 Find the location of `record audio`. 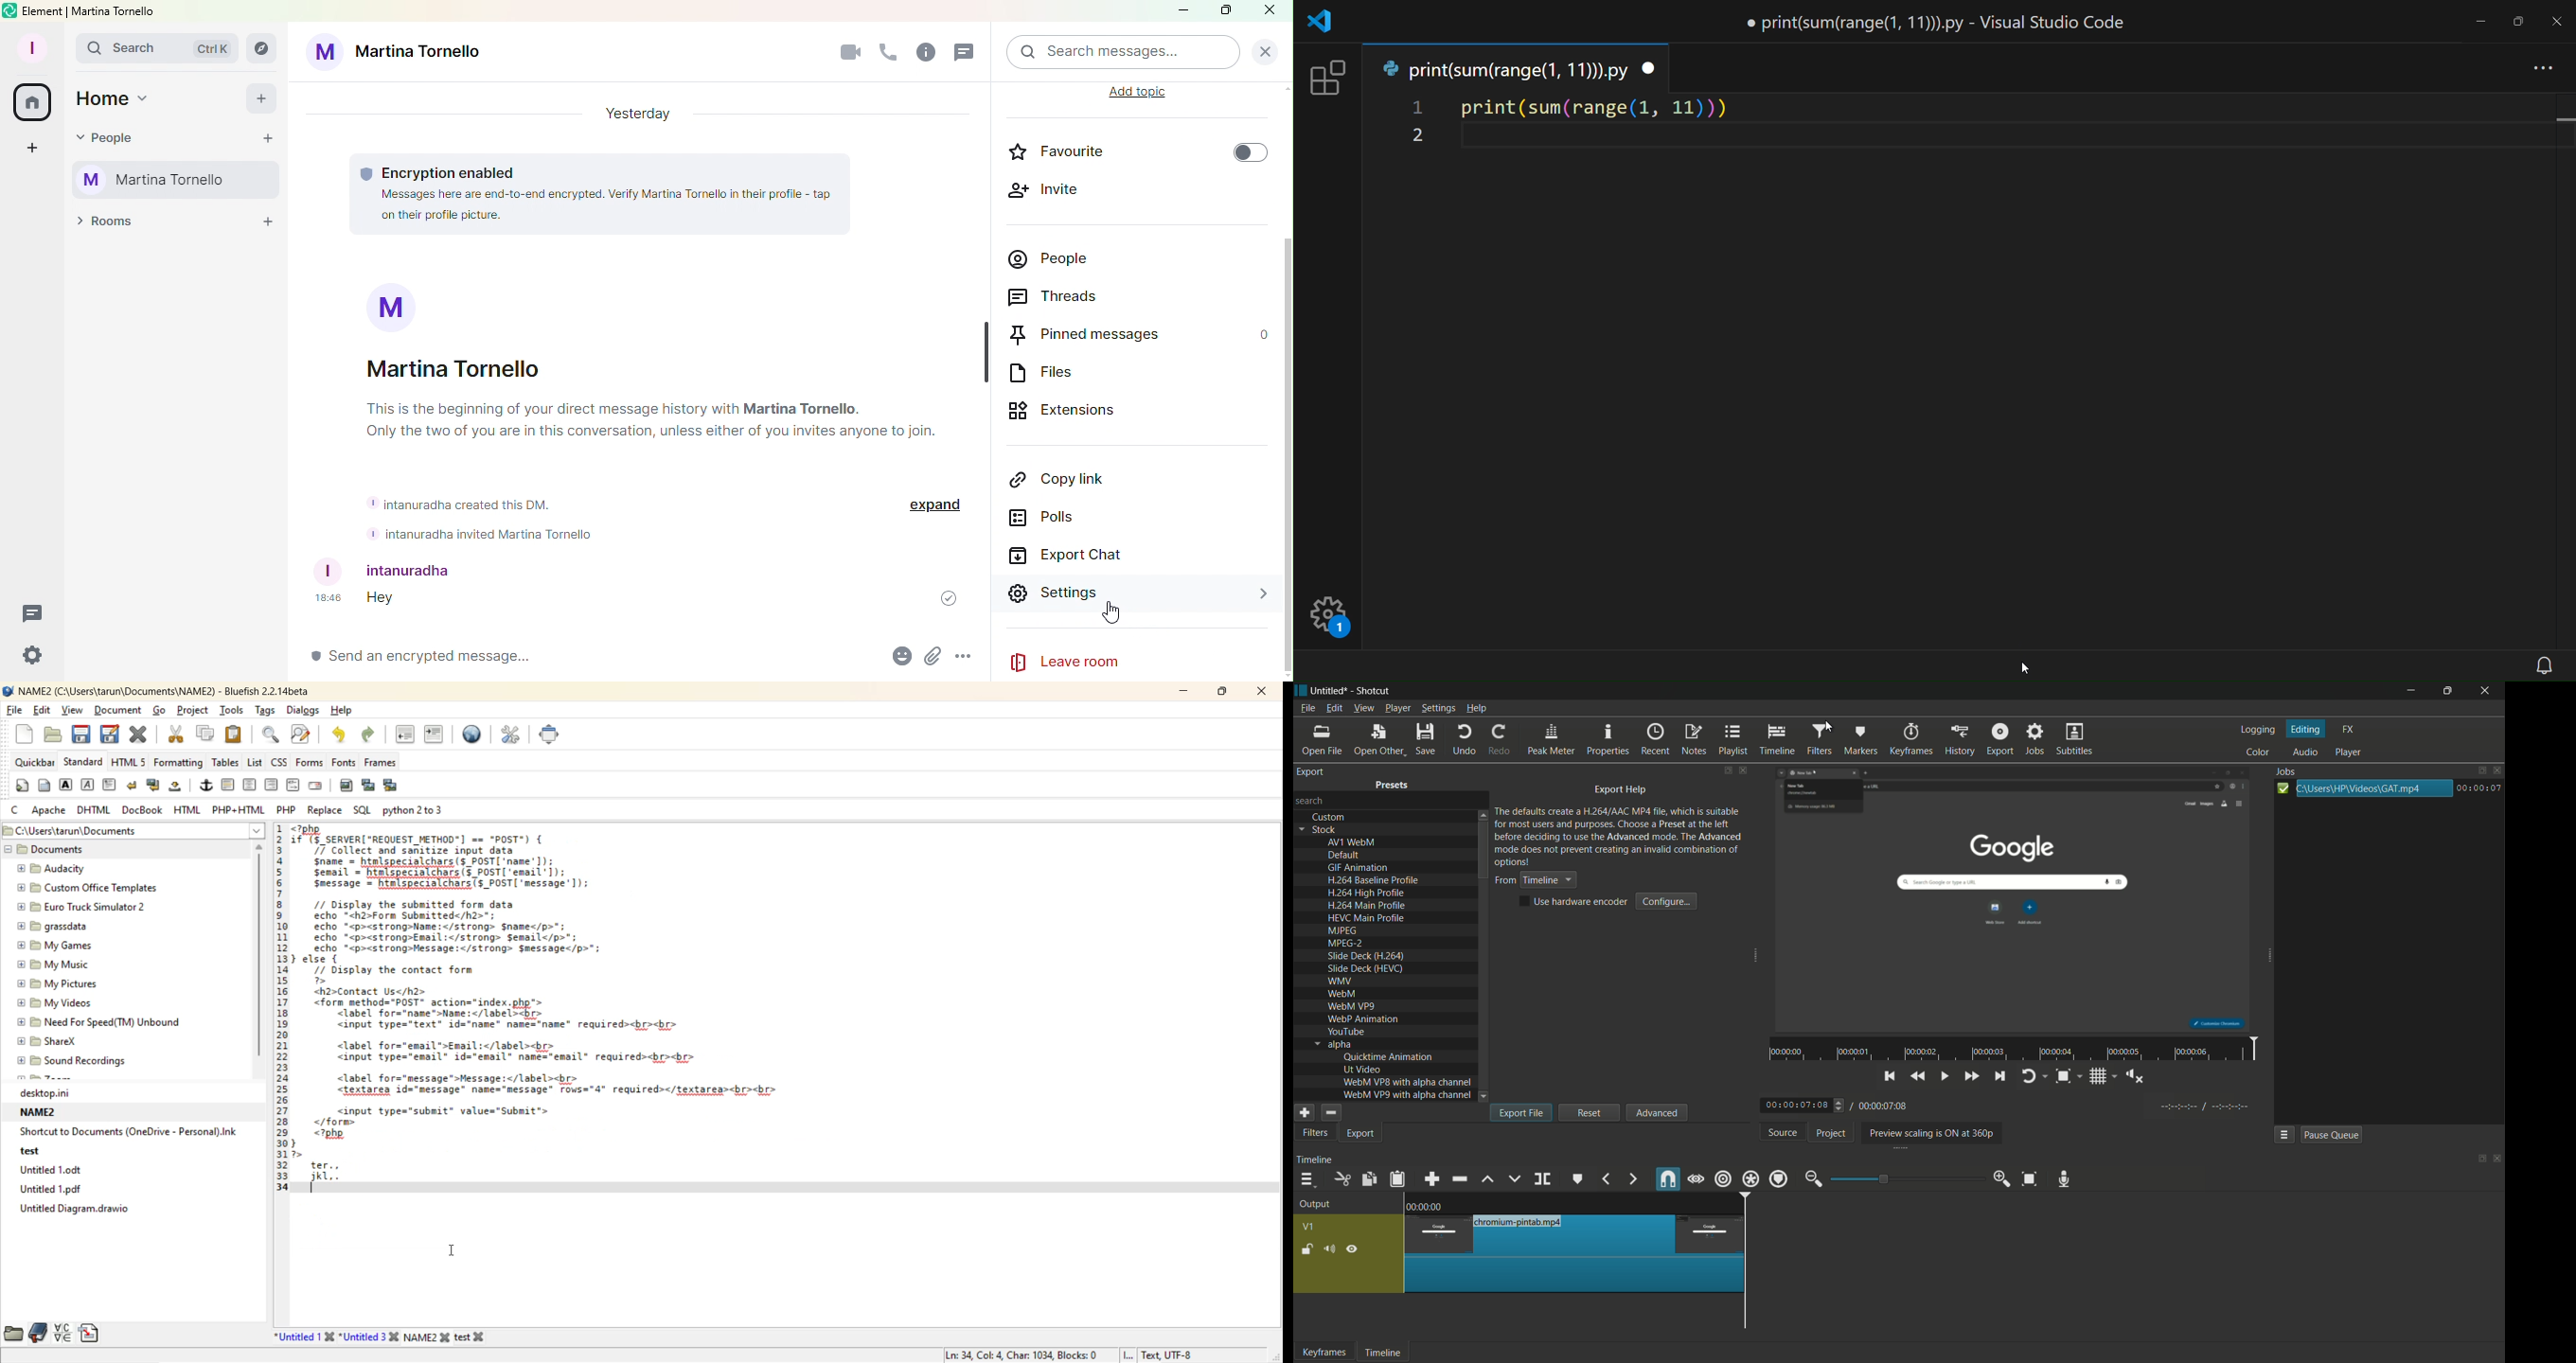

record audio is located at coordinates (2064, 1180).